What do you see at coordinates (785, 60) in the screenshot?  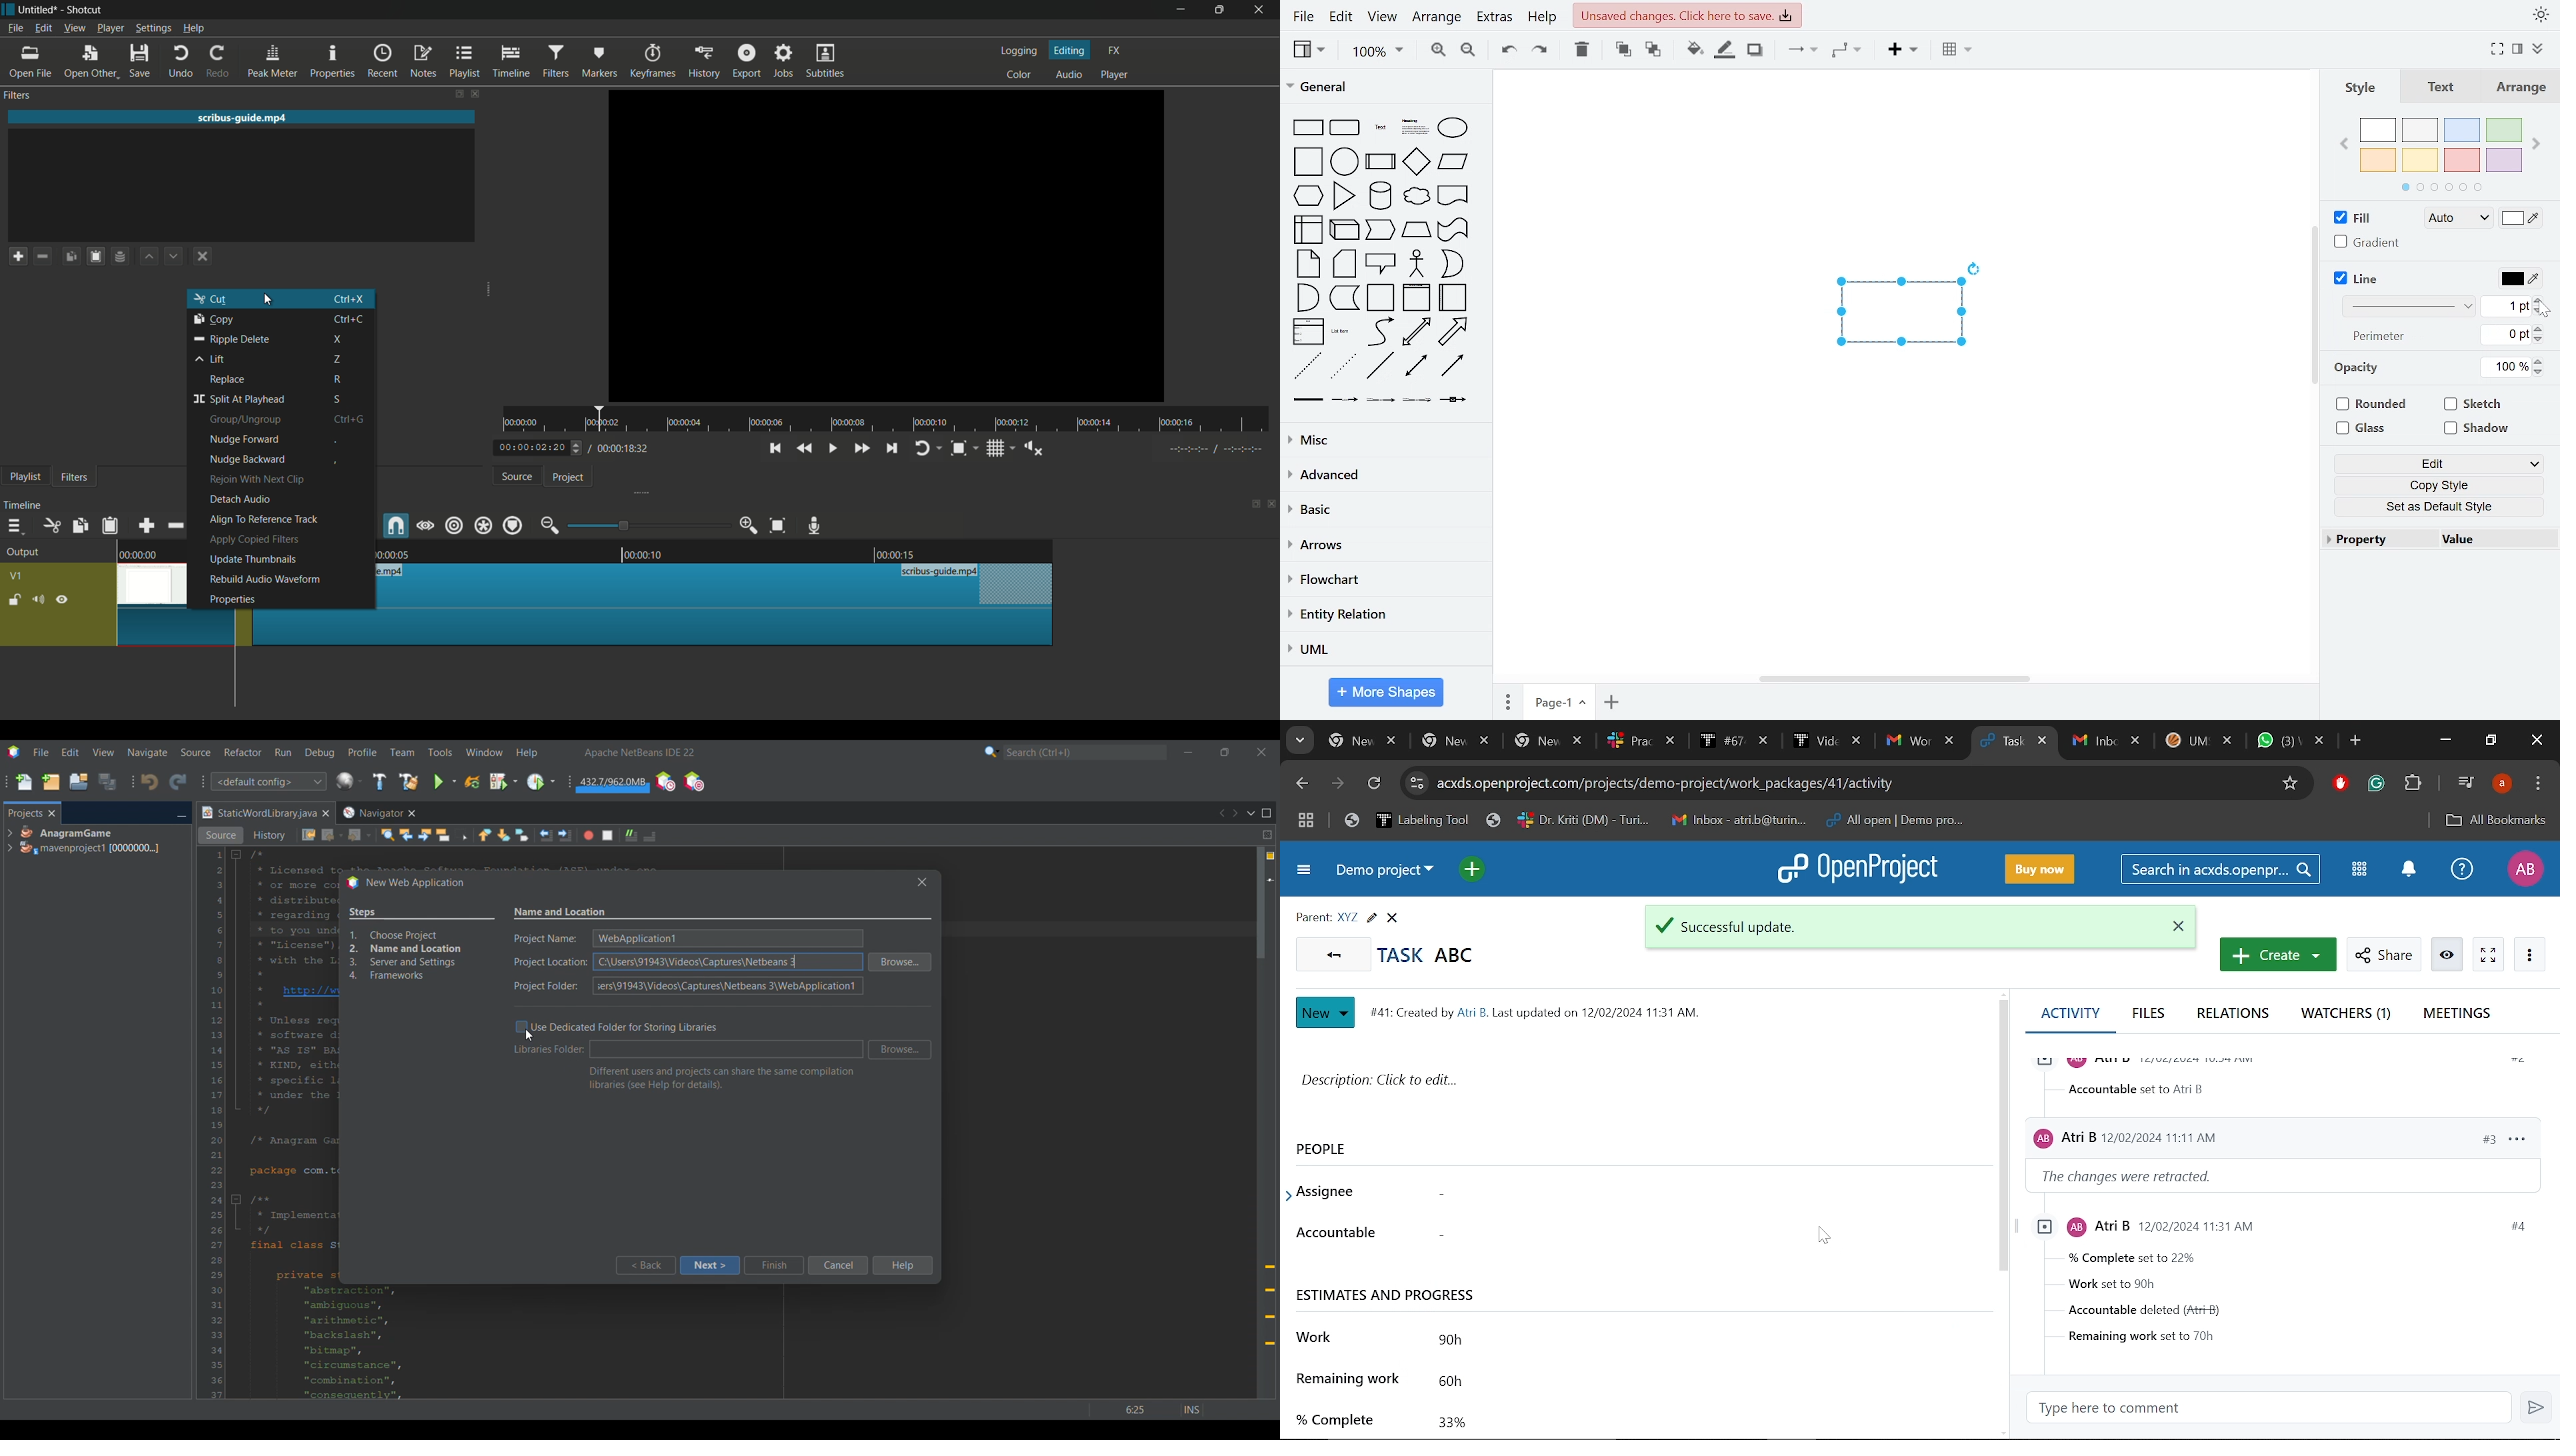 I see `jobs` at bounding box center [785, 60].